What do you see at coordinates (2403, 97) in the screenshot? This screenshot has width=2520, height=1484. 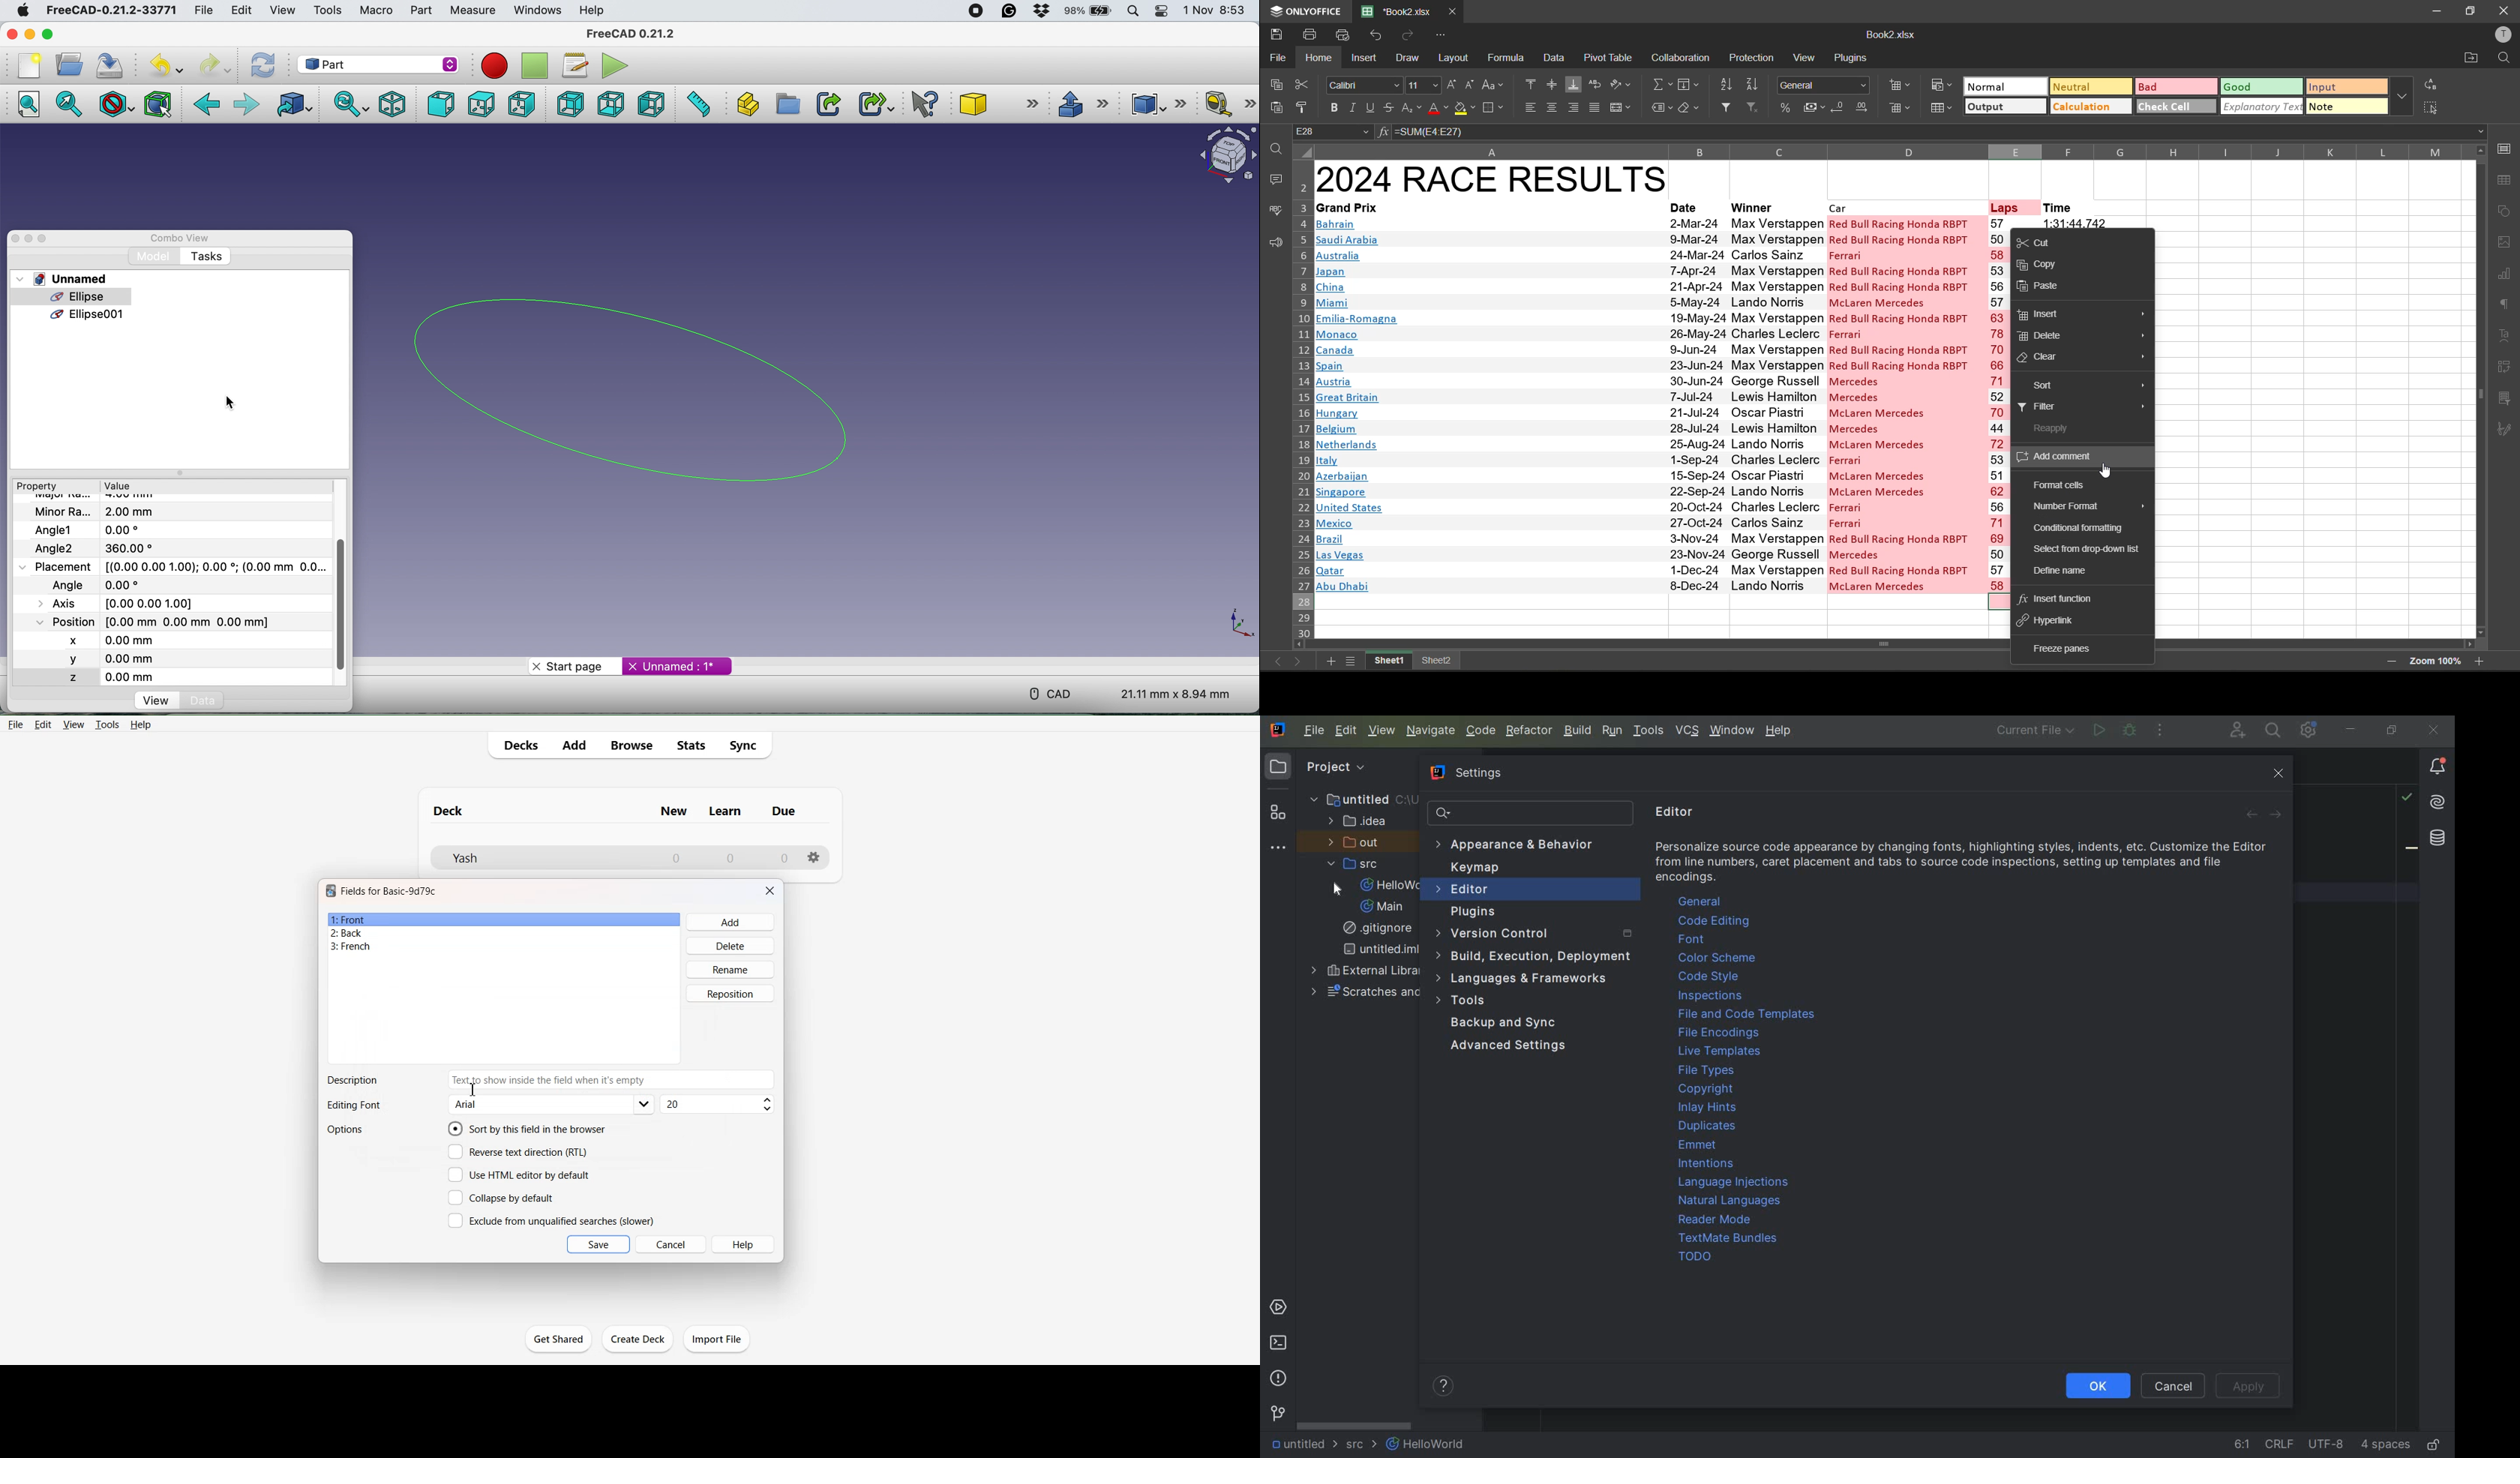 I see `more options` at bounding box center [2403, 97].